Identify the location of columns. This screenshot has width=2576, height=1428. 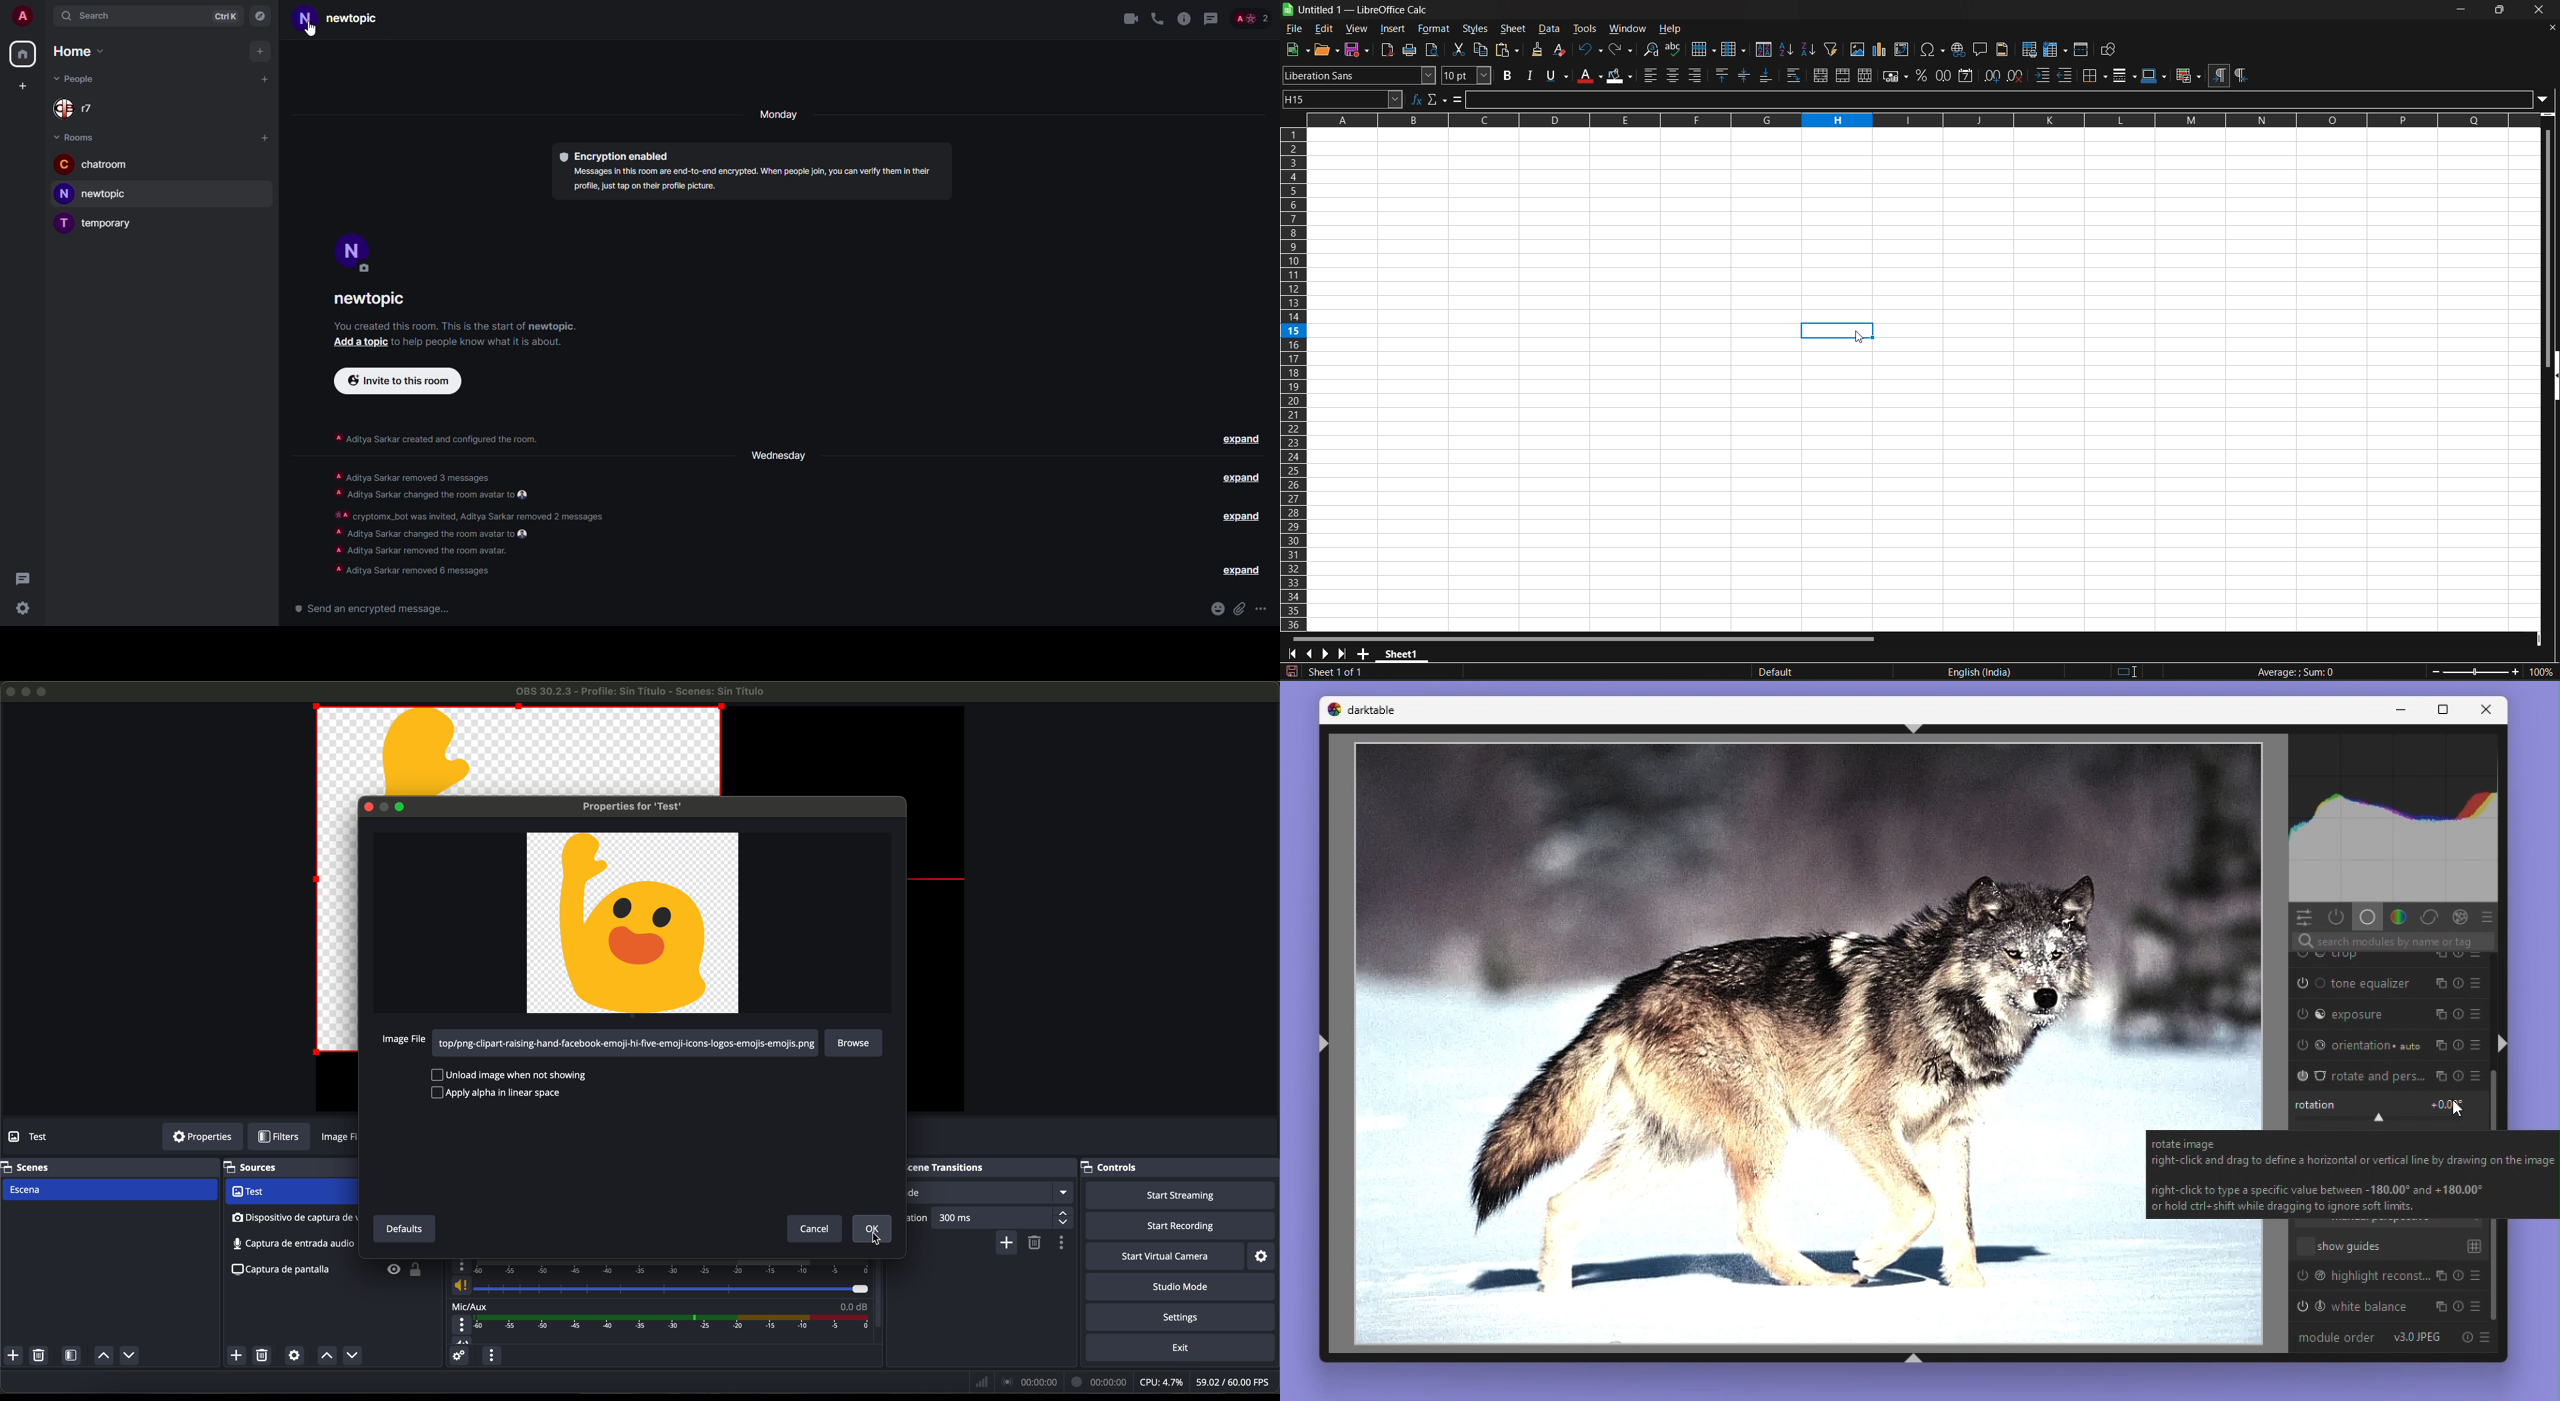
(1295, 386).